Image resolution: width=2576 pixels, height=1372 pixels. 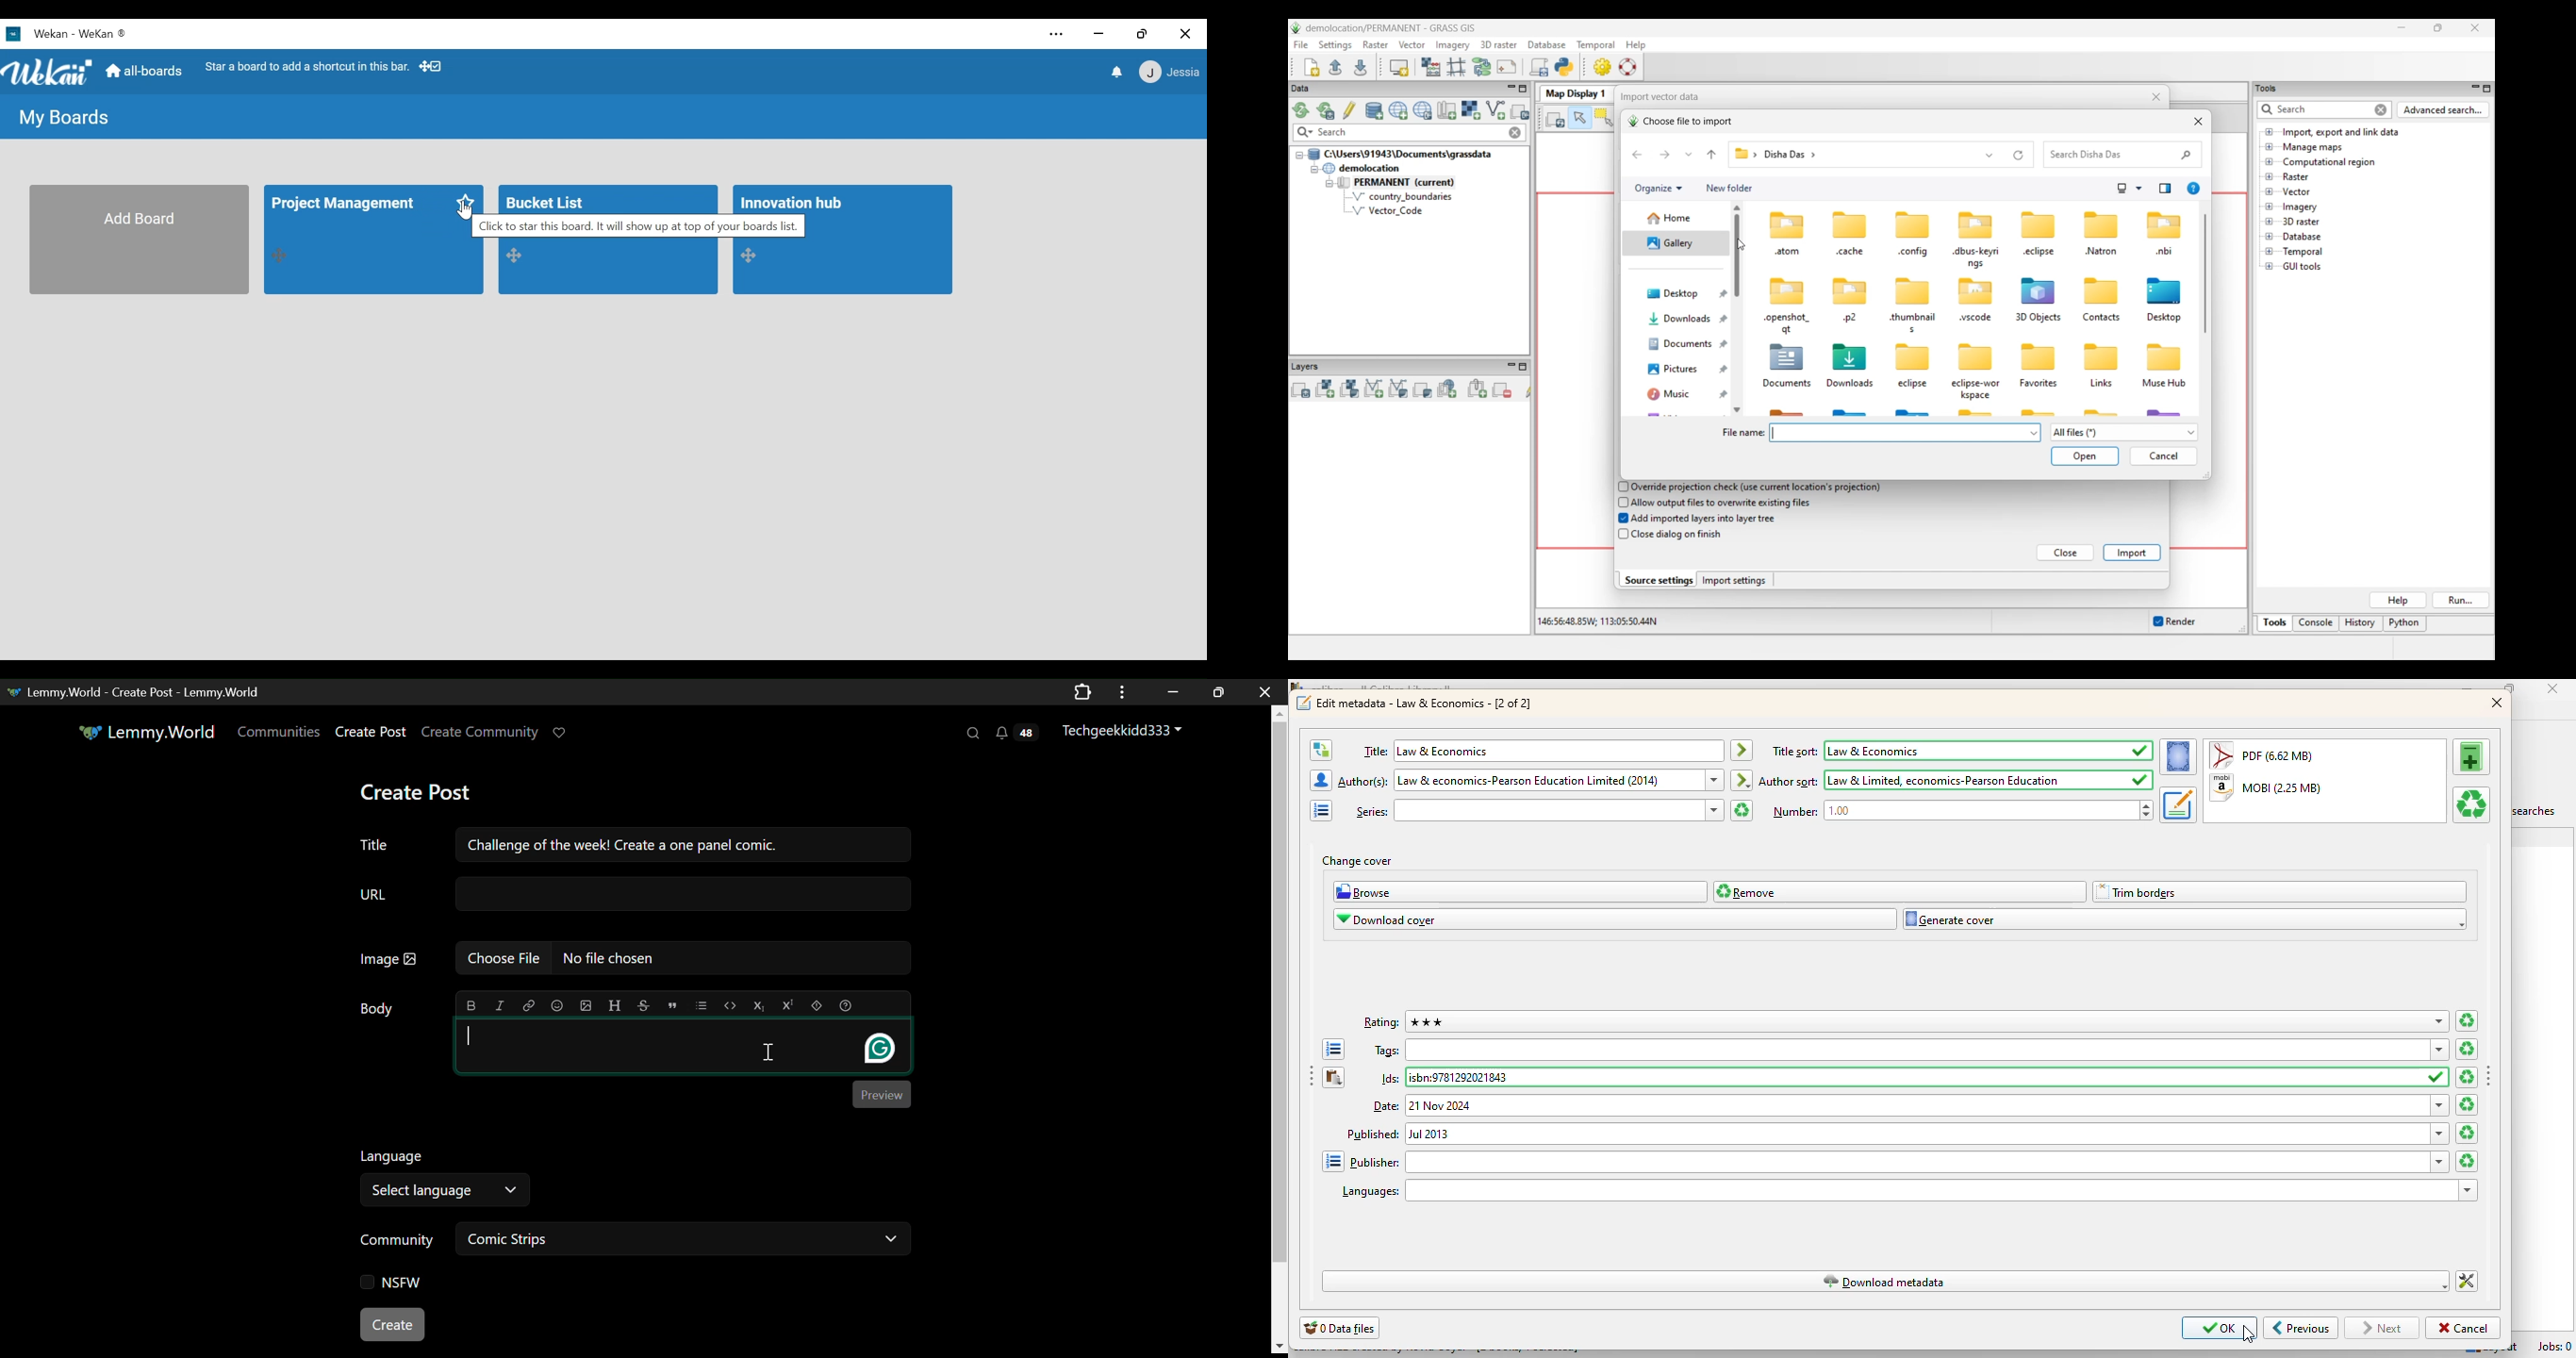 What do you see at coordinates (2267, 788) in the screenshot?
I see `MOBI (2.25 MB)` at bounding box center [2267, 788].